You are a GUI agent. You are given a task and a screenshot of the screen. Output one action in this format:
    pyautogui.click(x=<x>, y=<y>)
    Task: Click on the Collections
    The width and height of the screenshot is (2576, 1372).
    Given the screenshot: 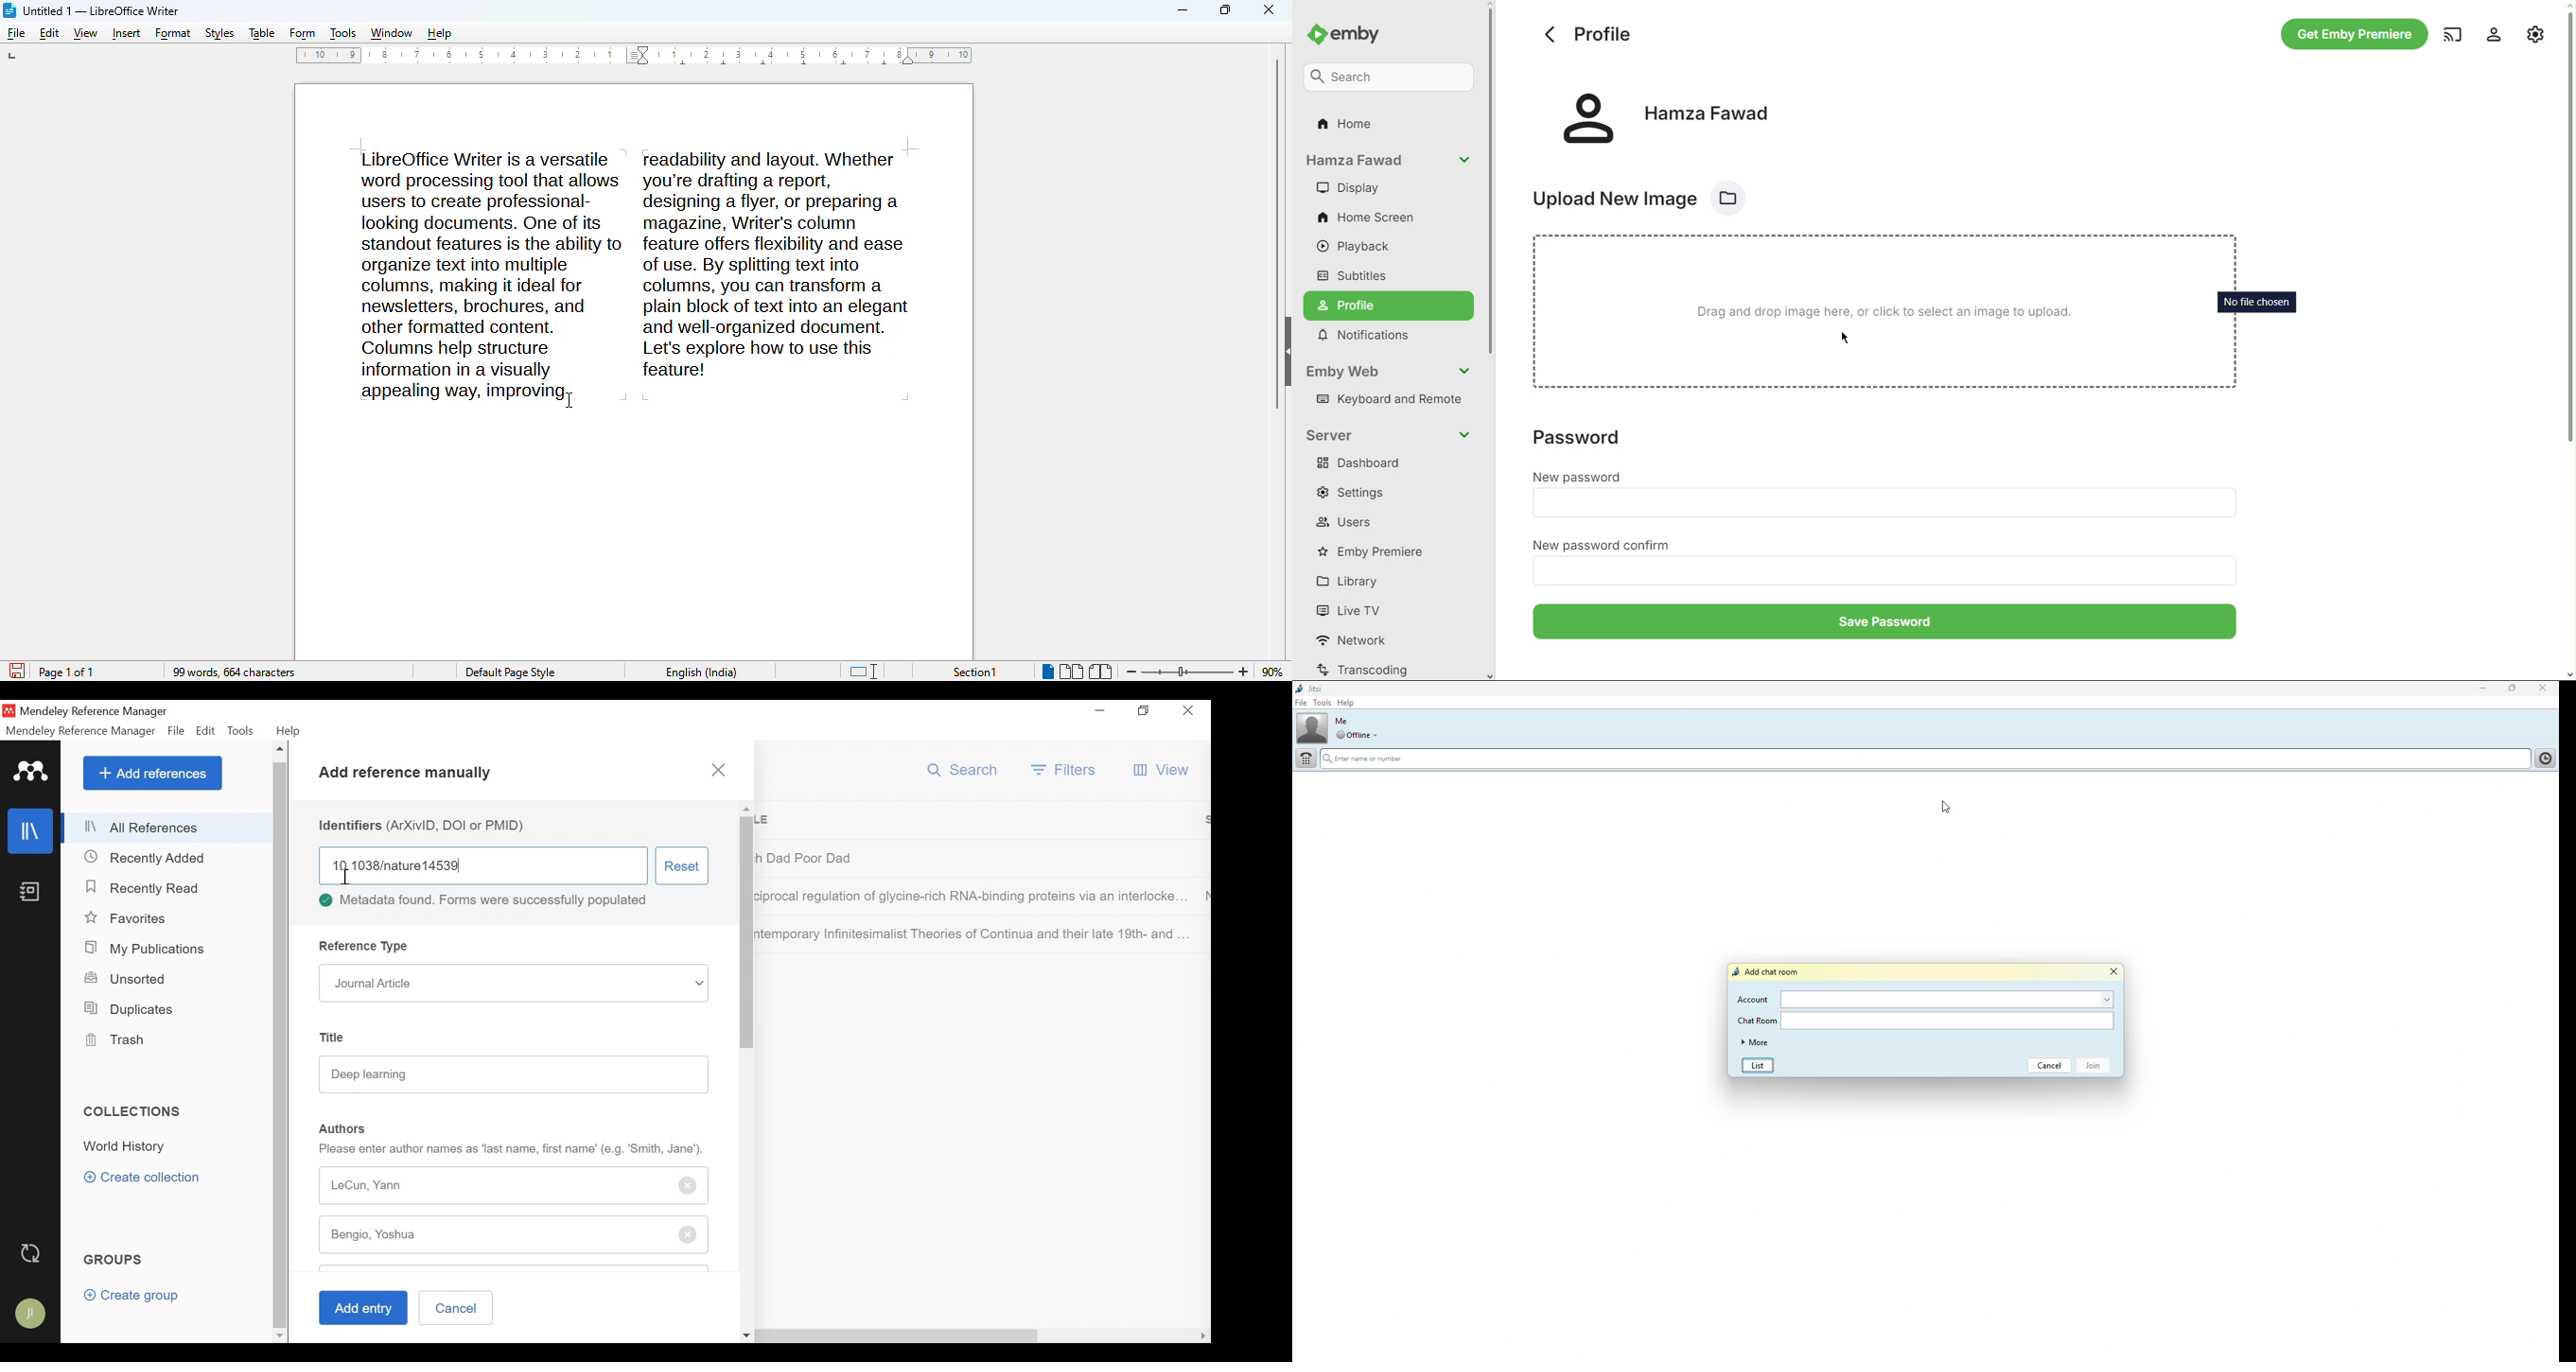 What is the action you would take?
    pyautogui.click(x=134, y=1112)
    